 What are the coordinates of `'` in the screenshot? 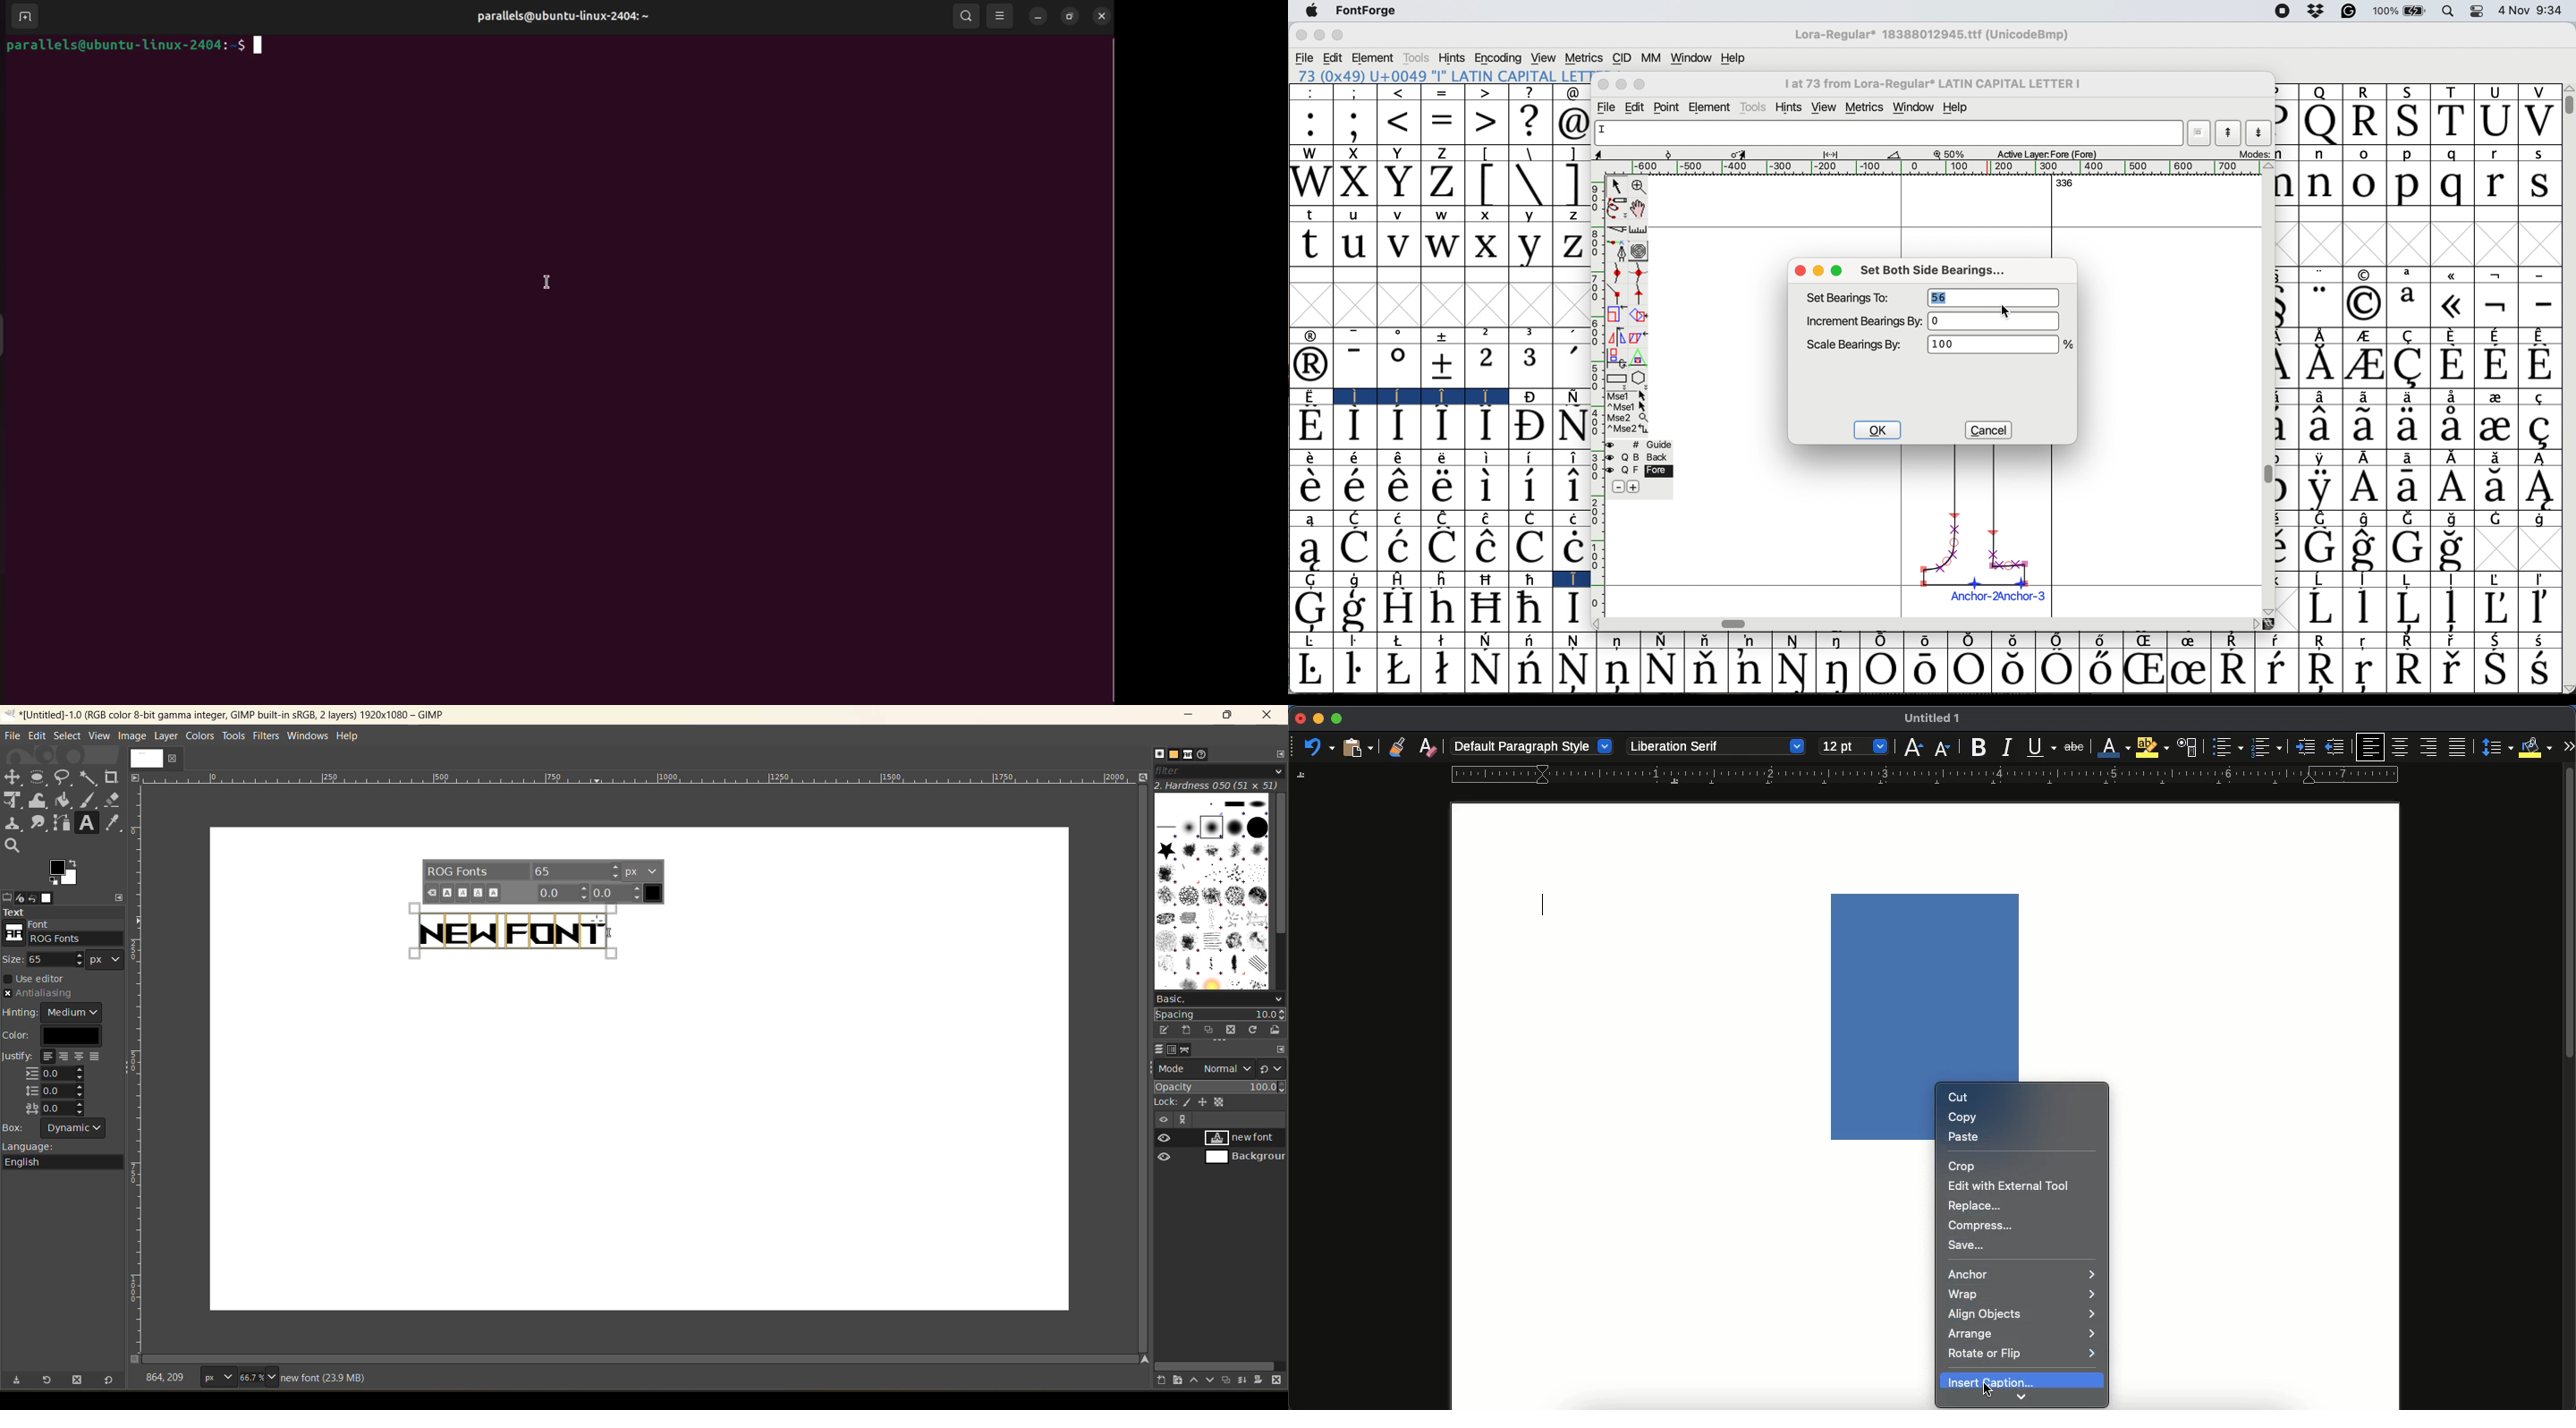 It's located at (1571, 367).